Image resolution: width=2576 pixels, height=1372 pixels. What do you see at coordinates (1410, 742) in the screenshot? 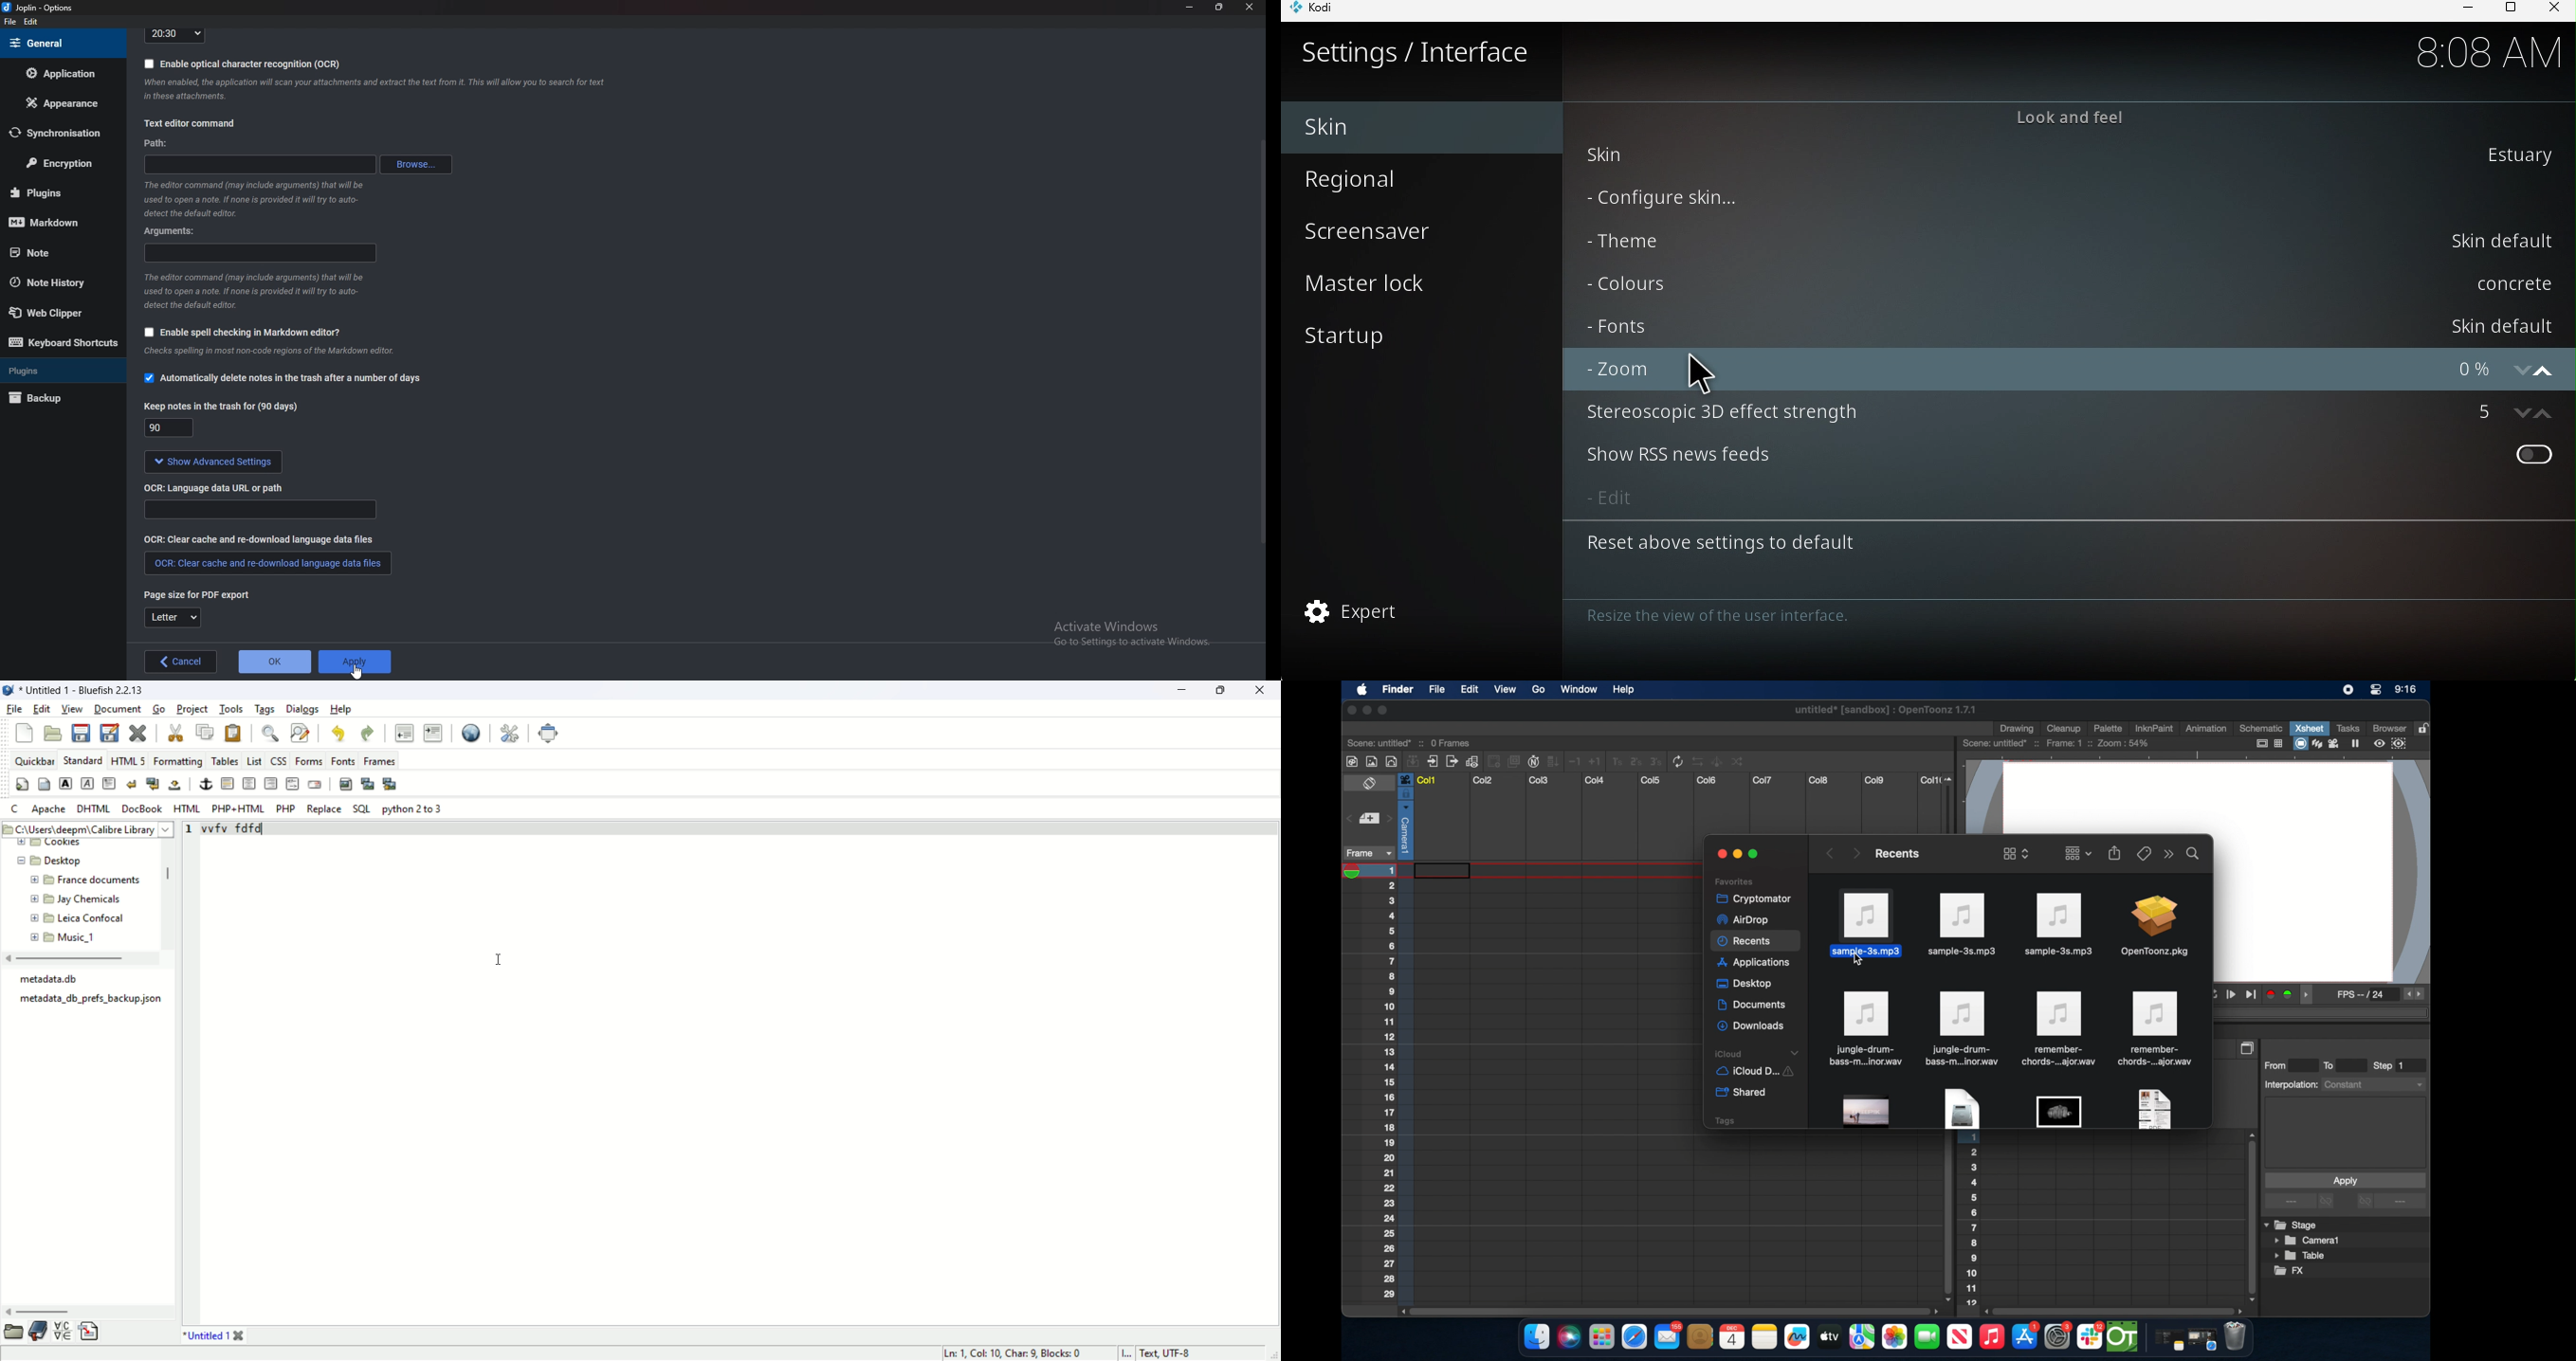
I see `scene` at bounding box center [1410, 742].